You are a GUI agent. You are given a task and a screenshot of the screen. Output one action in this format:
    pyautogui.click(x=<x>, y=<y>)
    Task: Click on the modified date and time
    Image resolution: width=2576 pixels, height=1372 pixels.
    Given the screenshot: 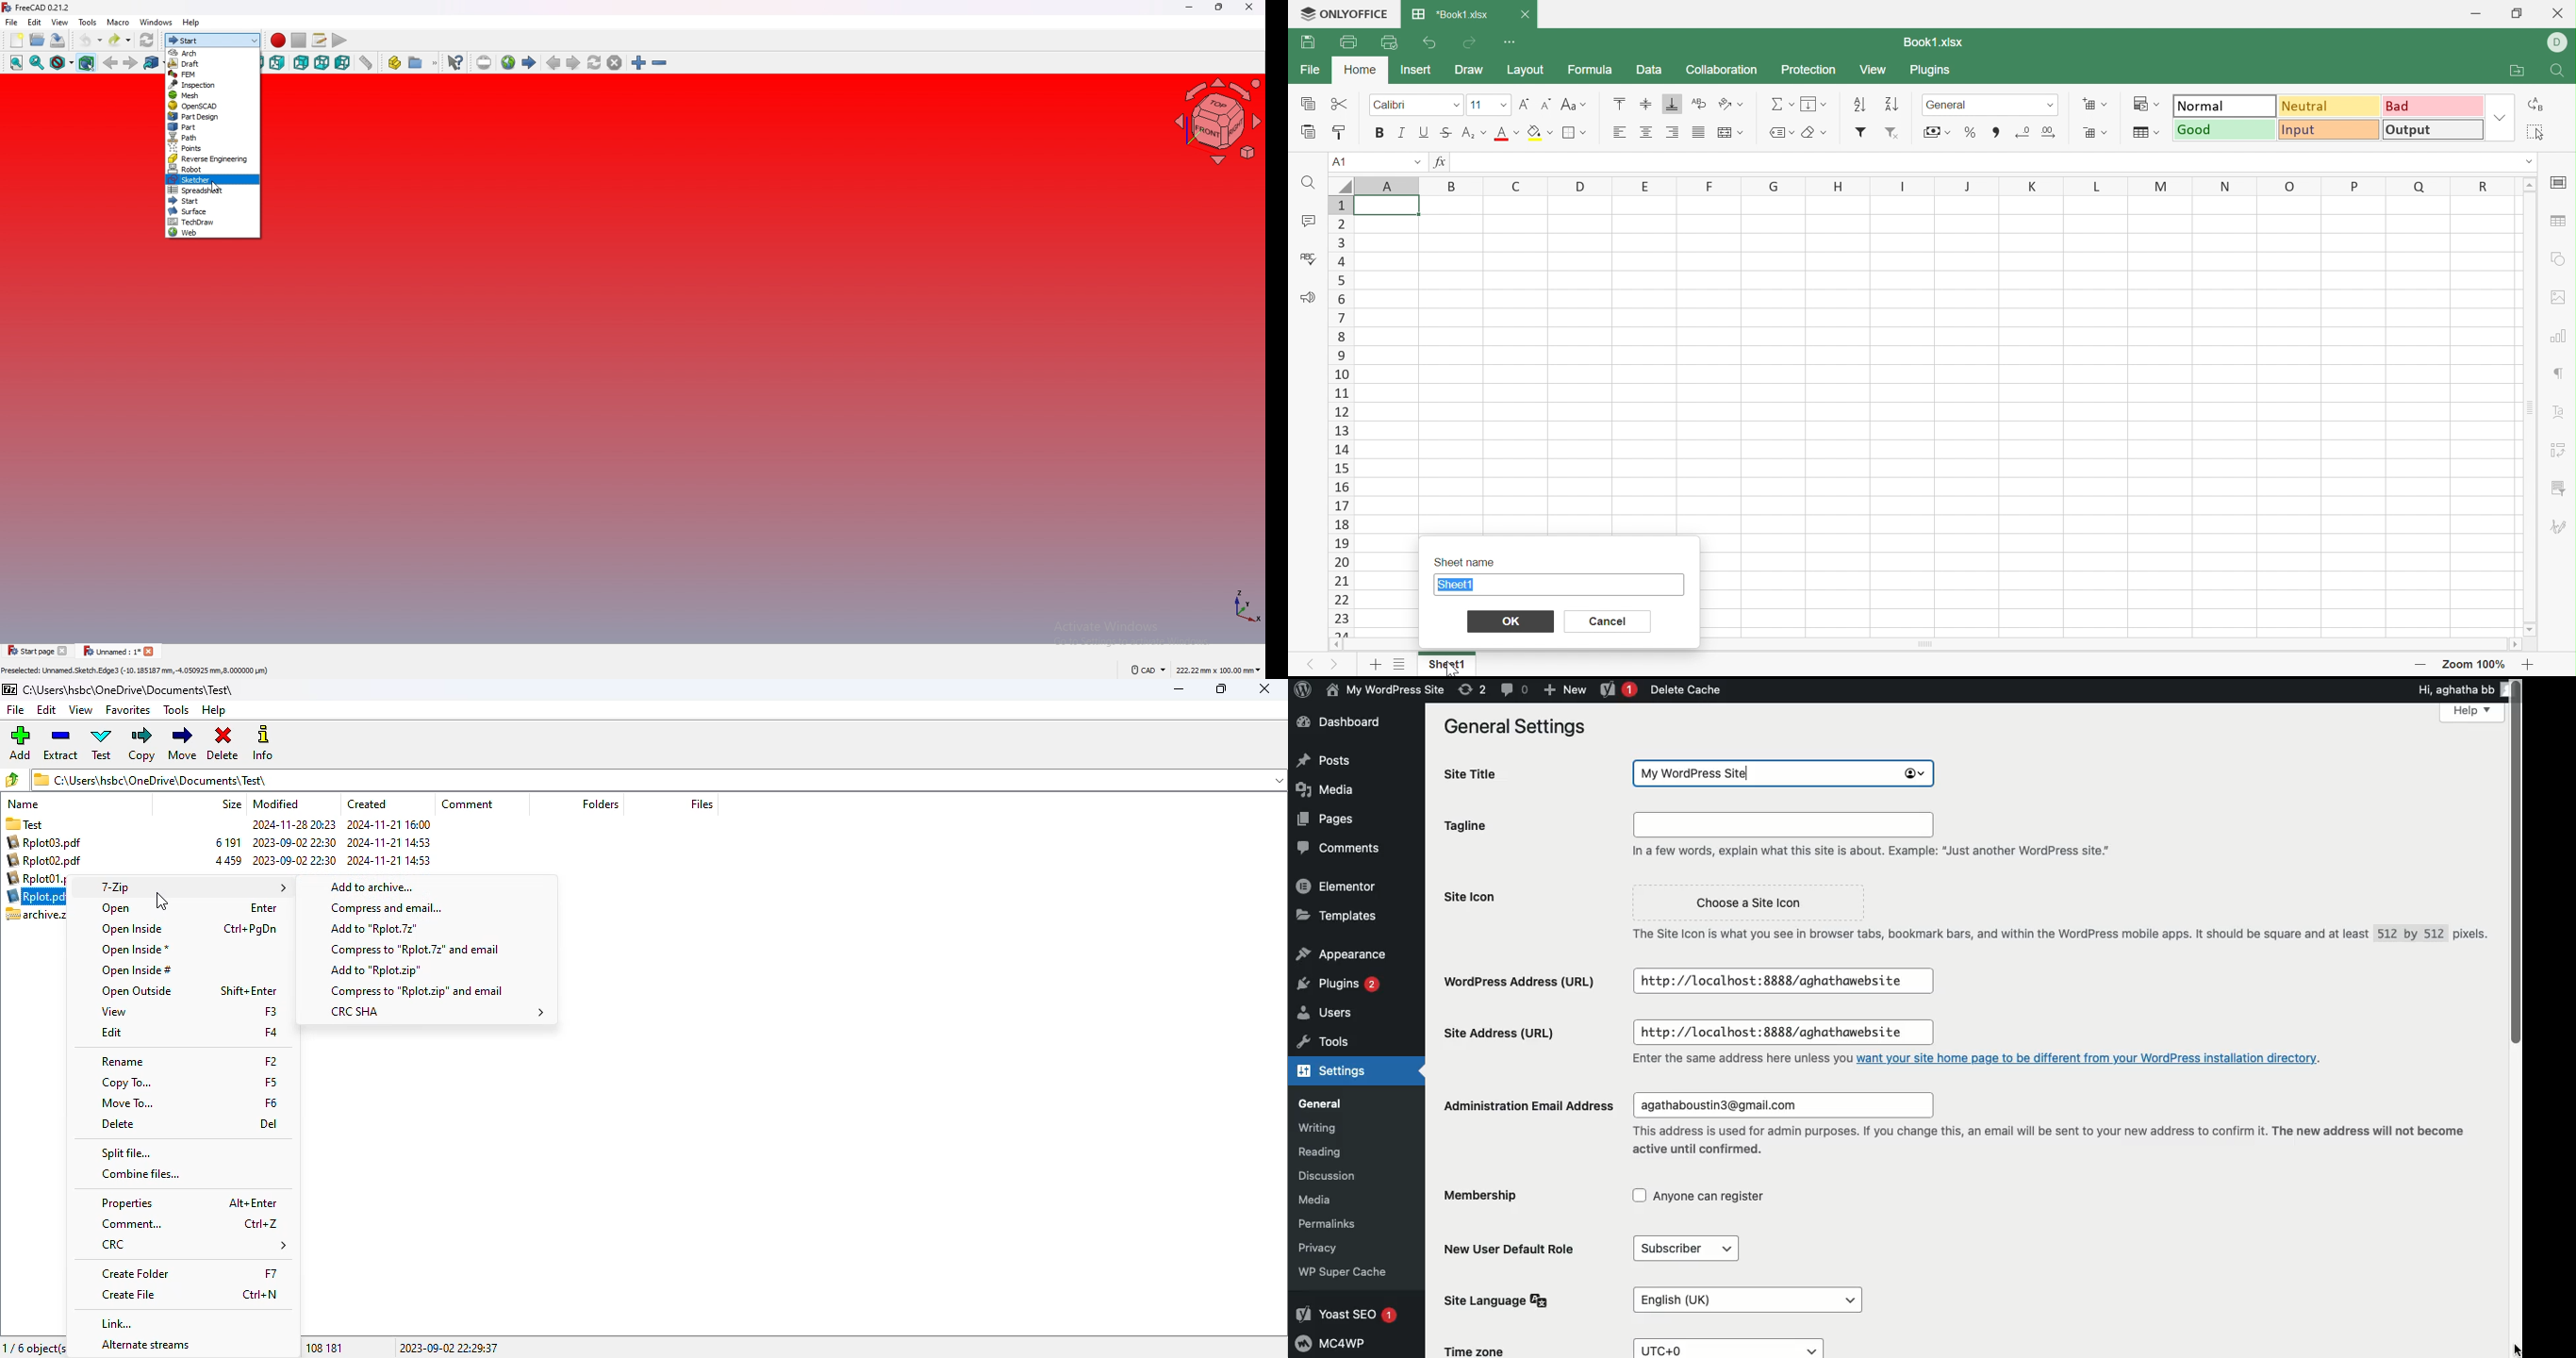 What is the action you would take?
    pyautogui.click(x=294, y=843)
    